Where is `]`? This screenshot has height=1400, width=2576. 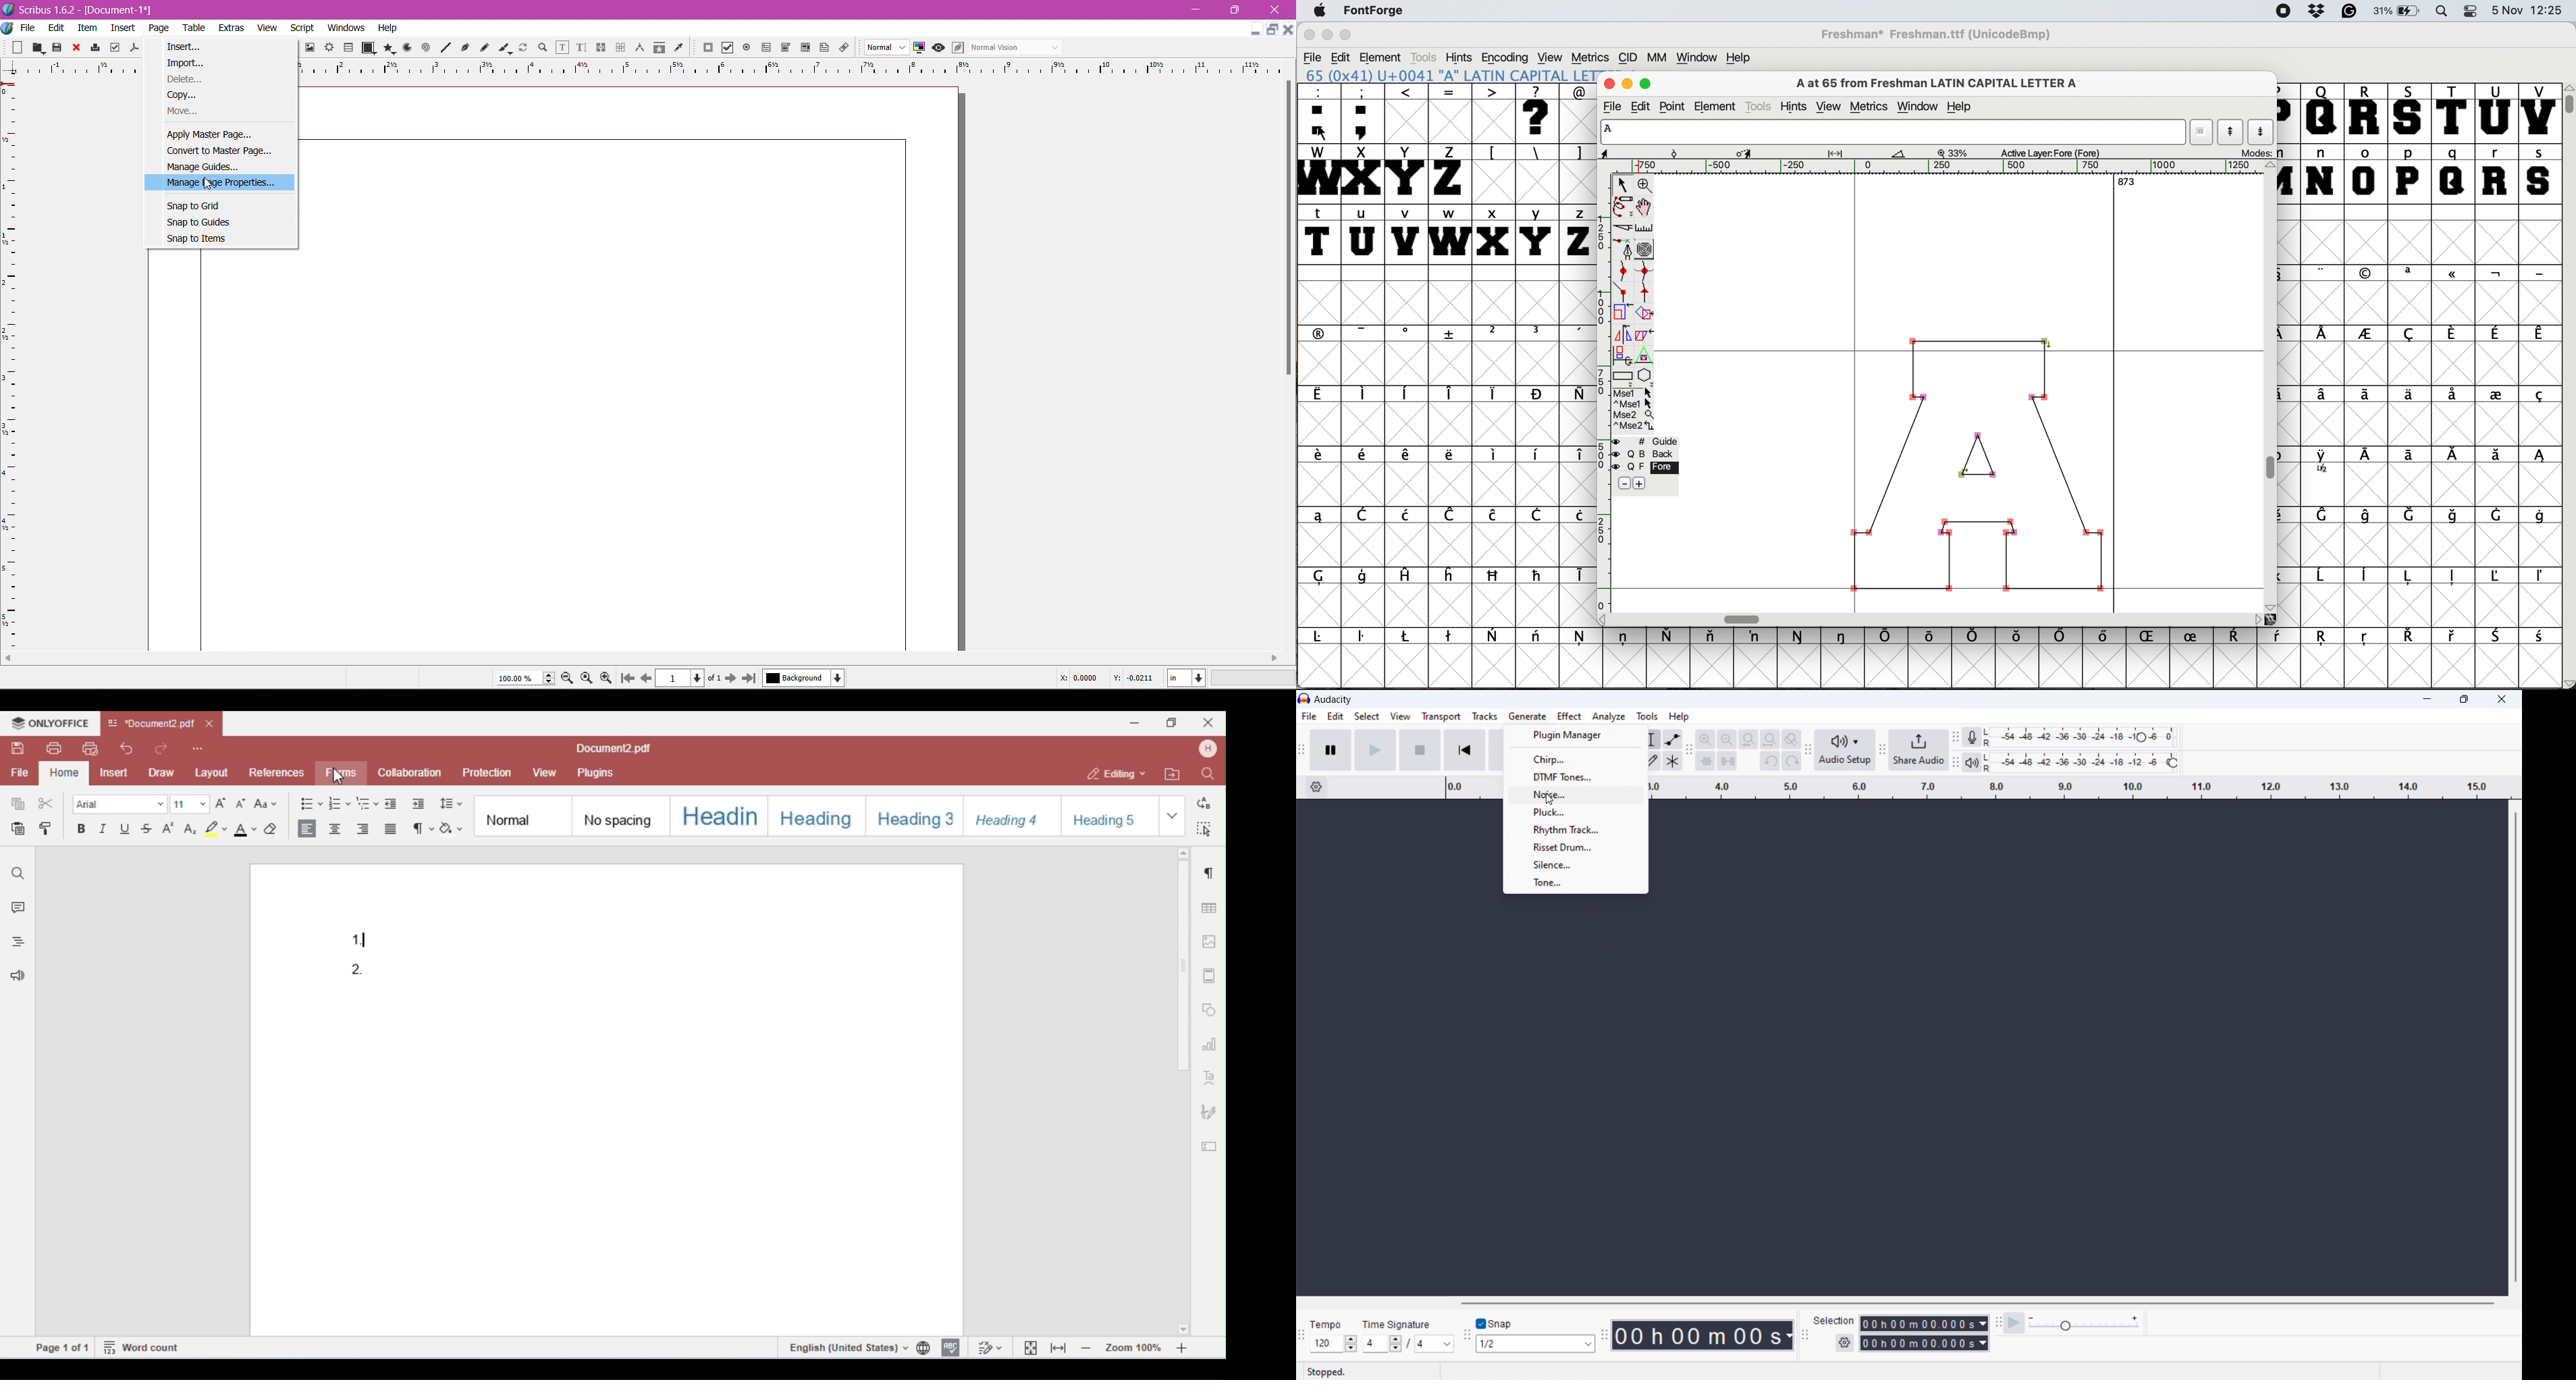
] is located at coordinates (1578, 153).